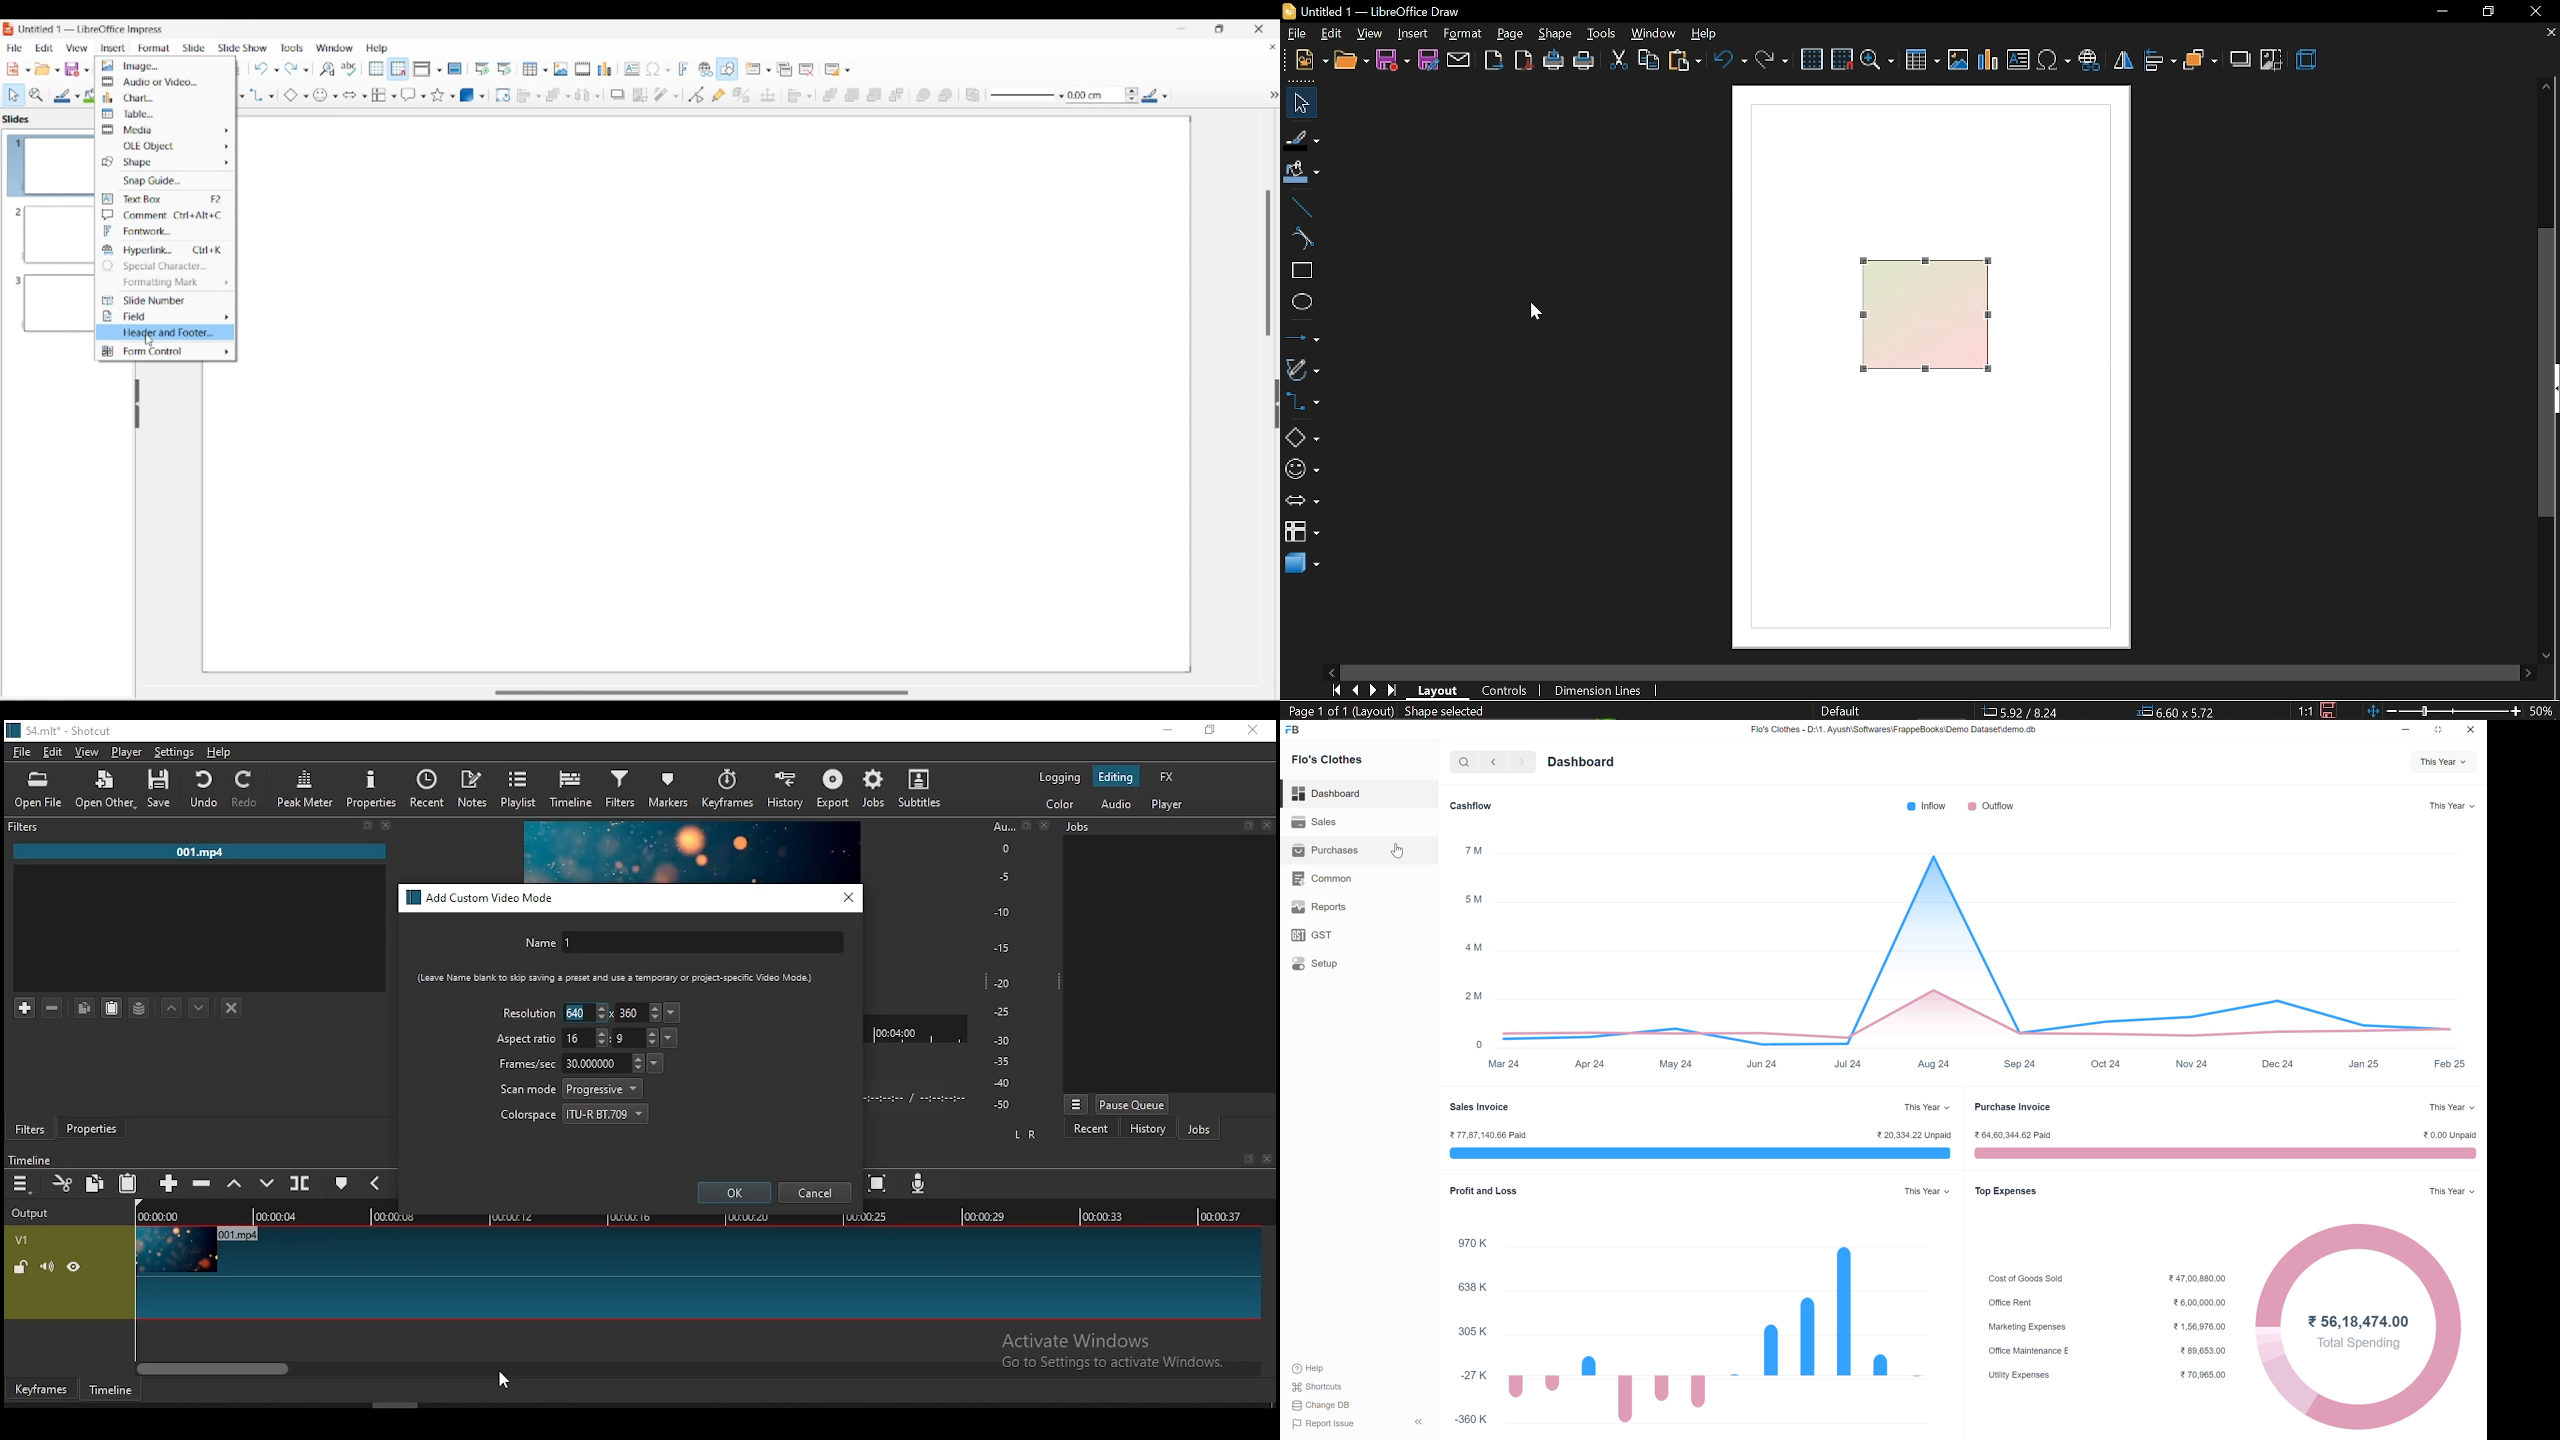  I want to click on Filter options, so click(667, 95).